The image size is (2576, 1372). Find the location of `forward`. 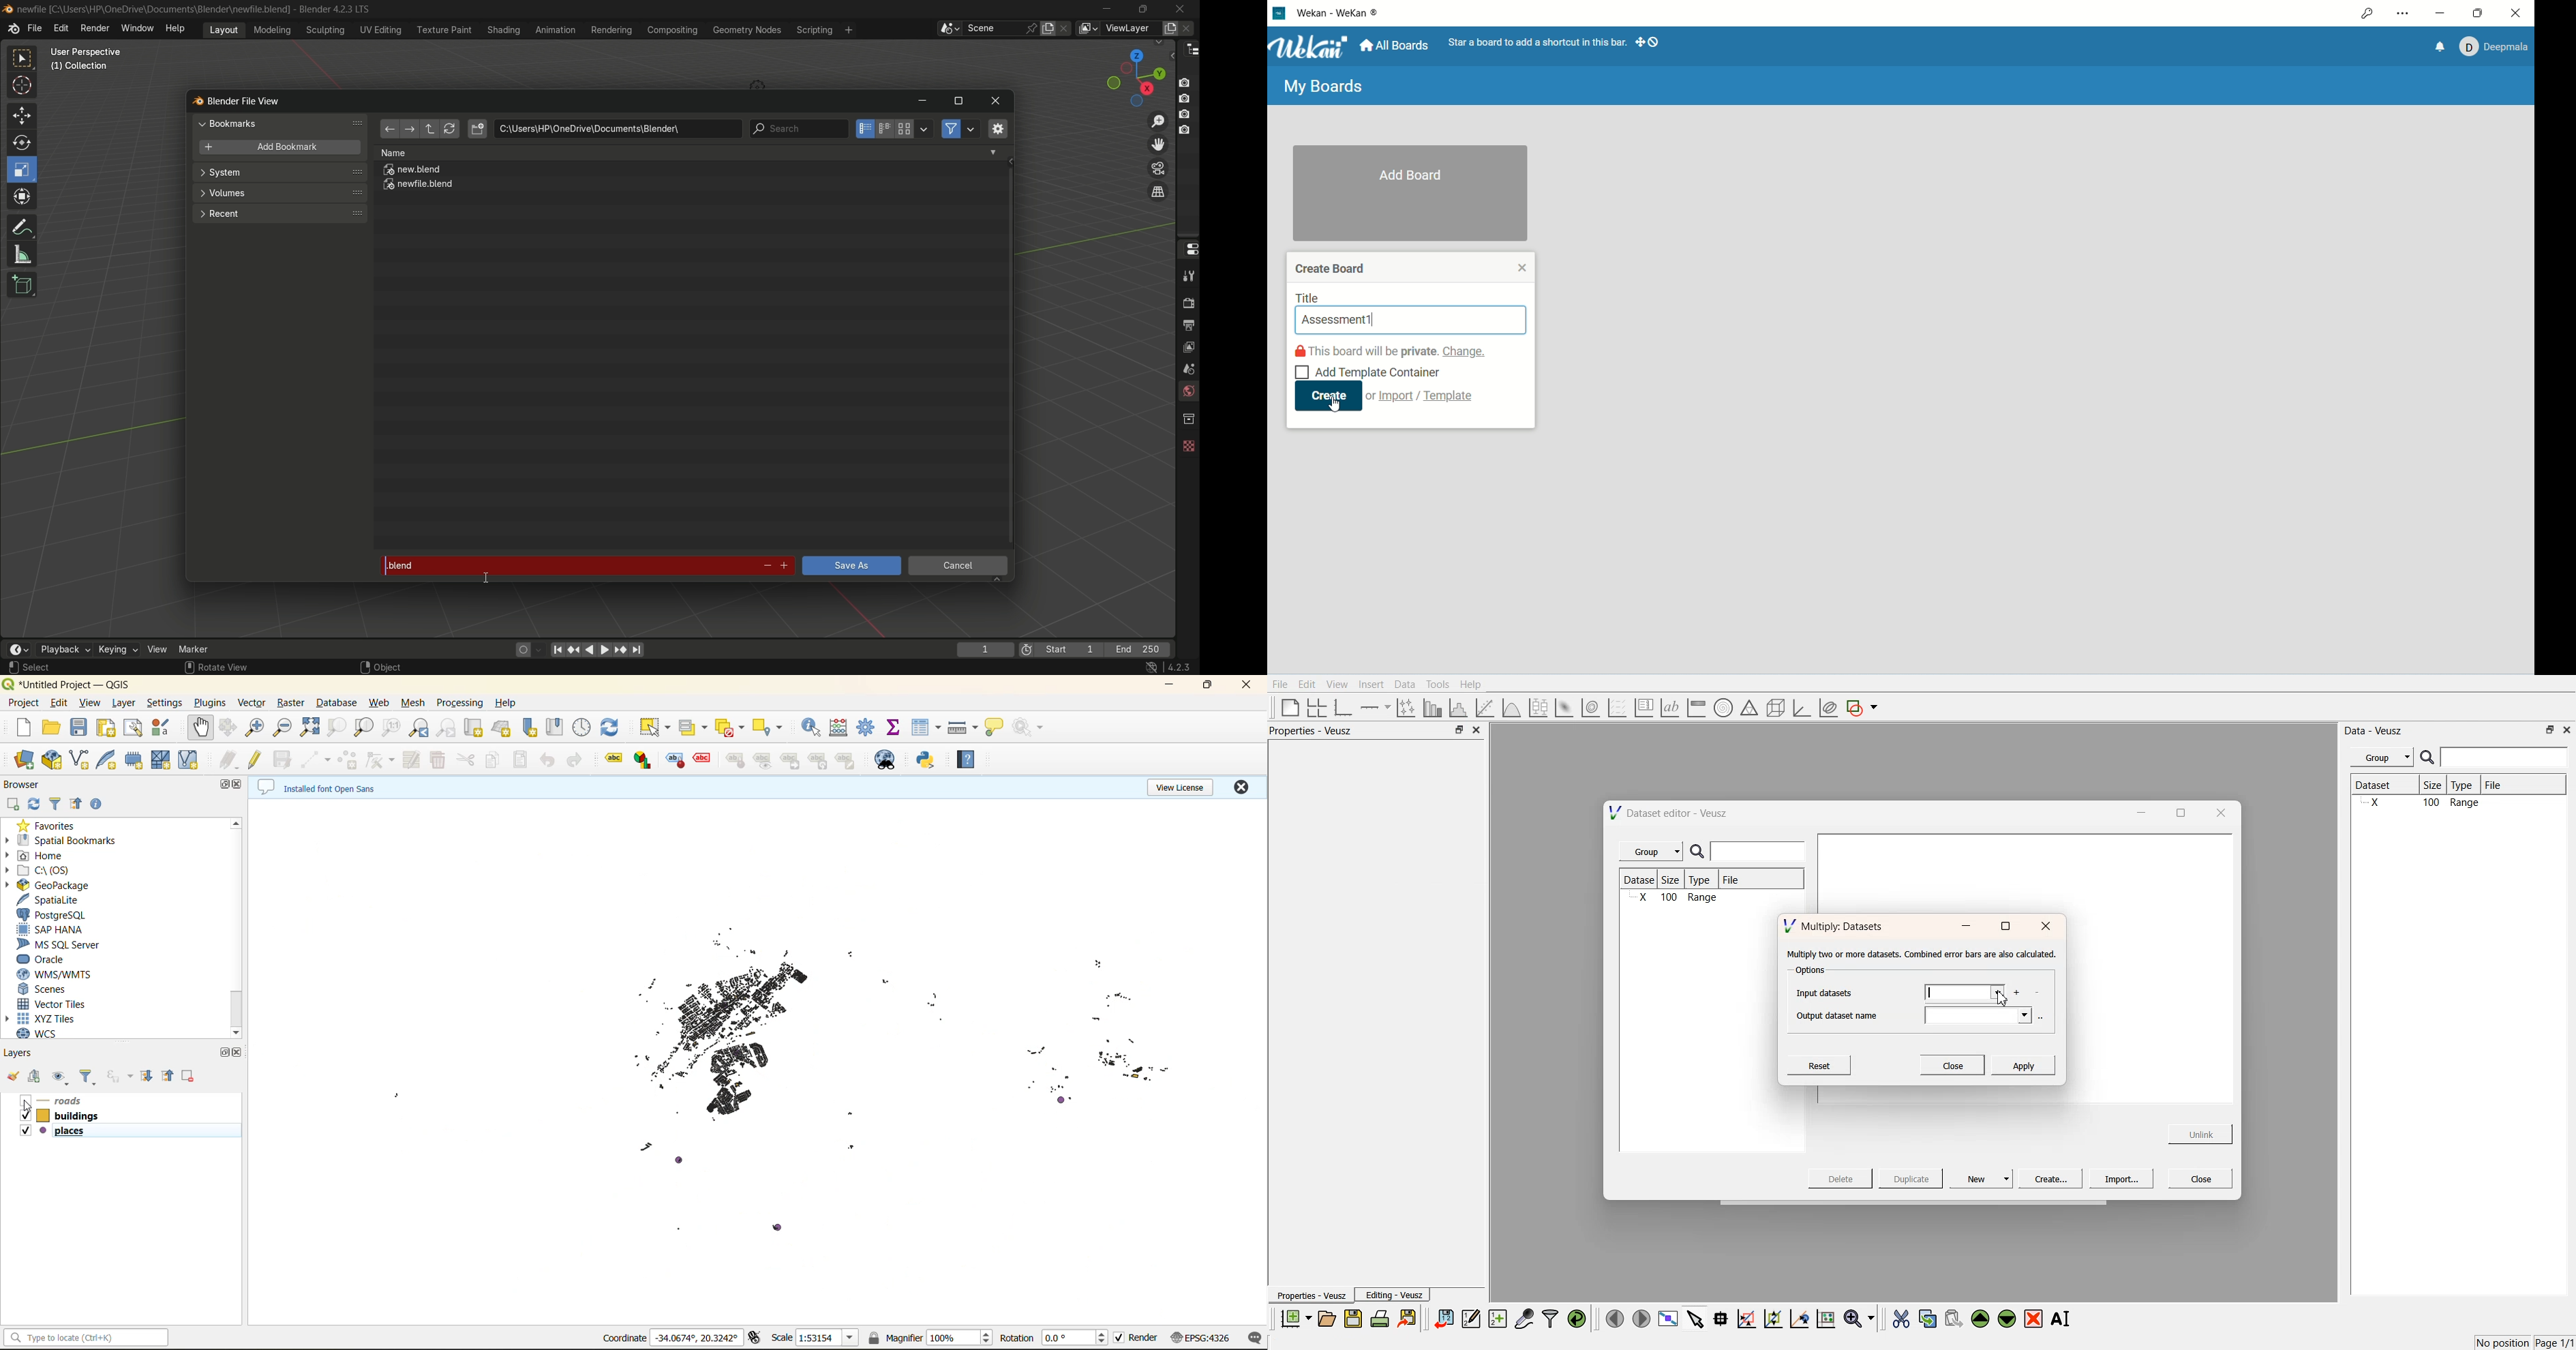

forward is located at coordinates (408, 130).